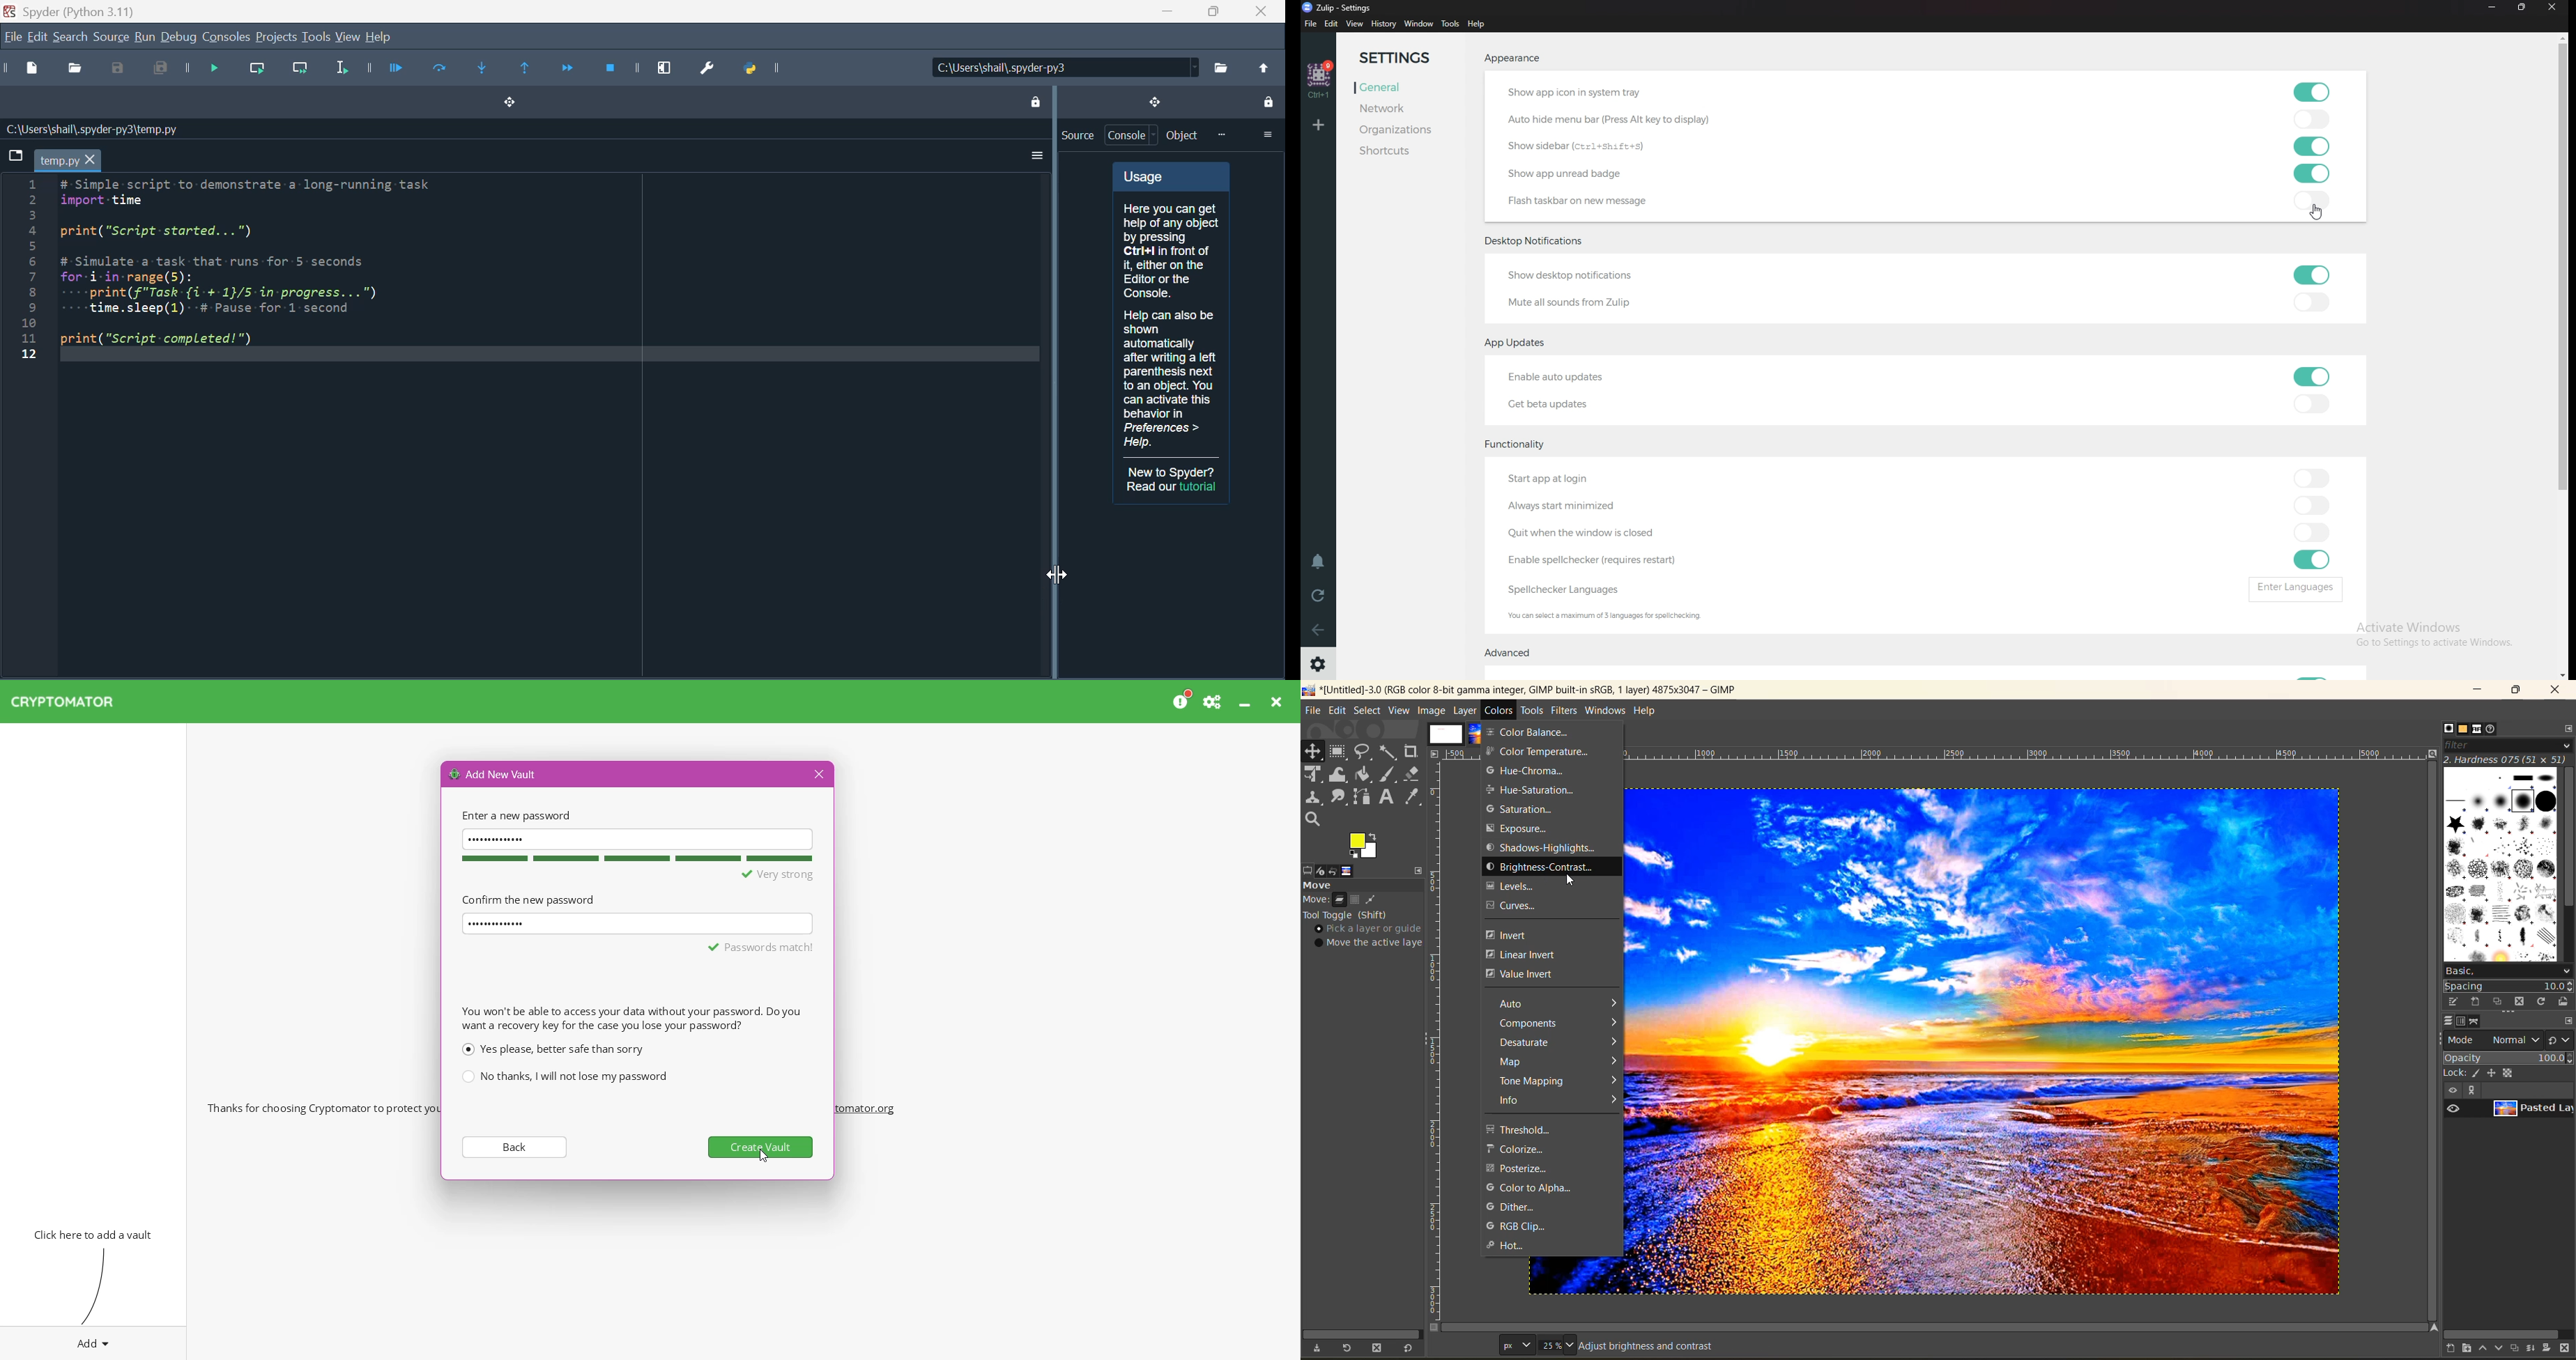  Describe the element at coordinates (2568, 1022) in the screenshot. I see `configure this tab` at that location.